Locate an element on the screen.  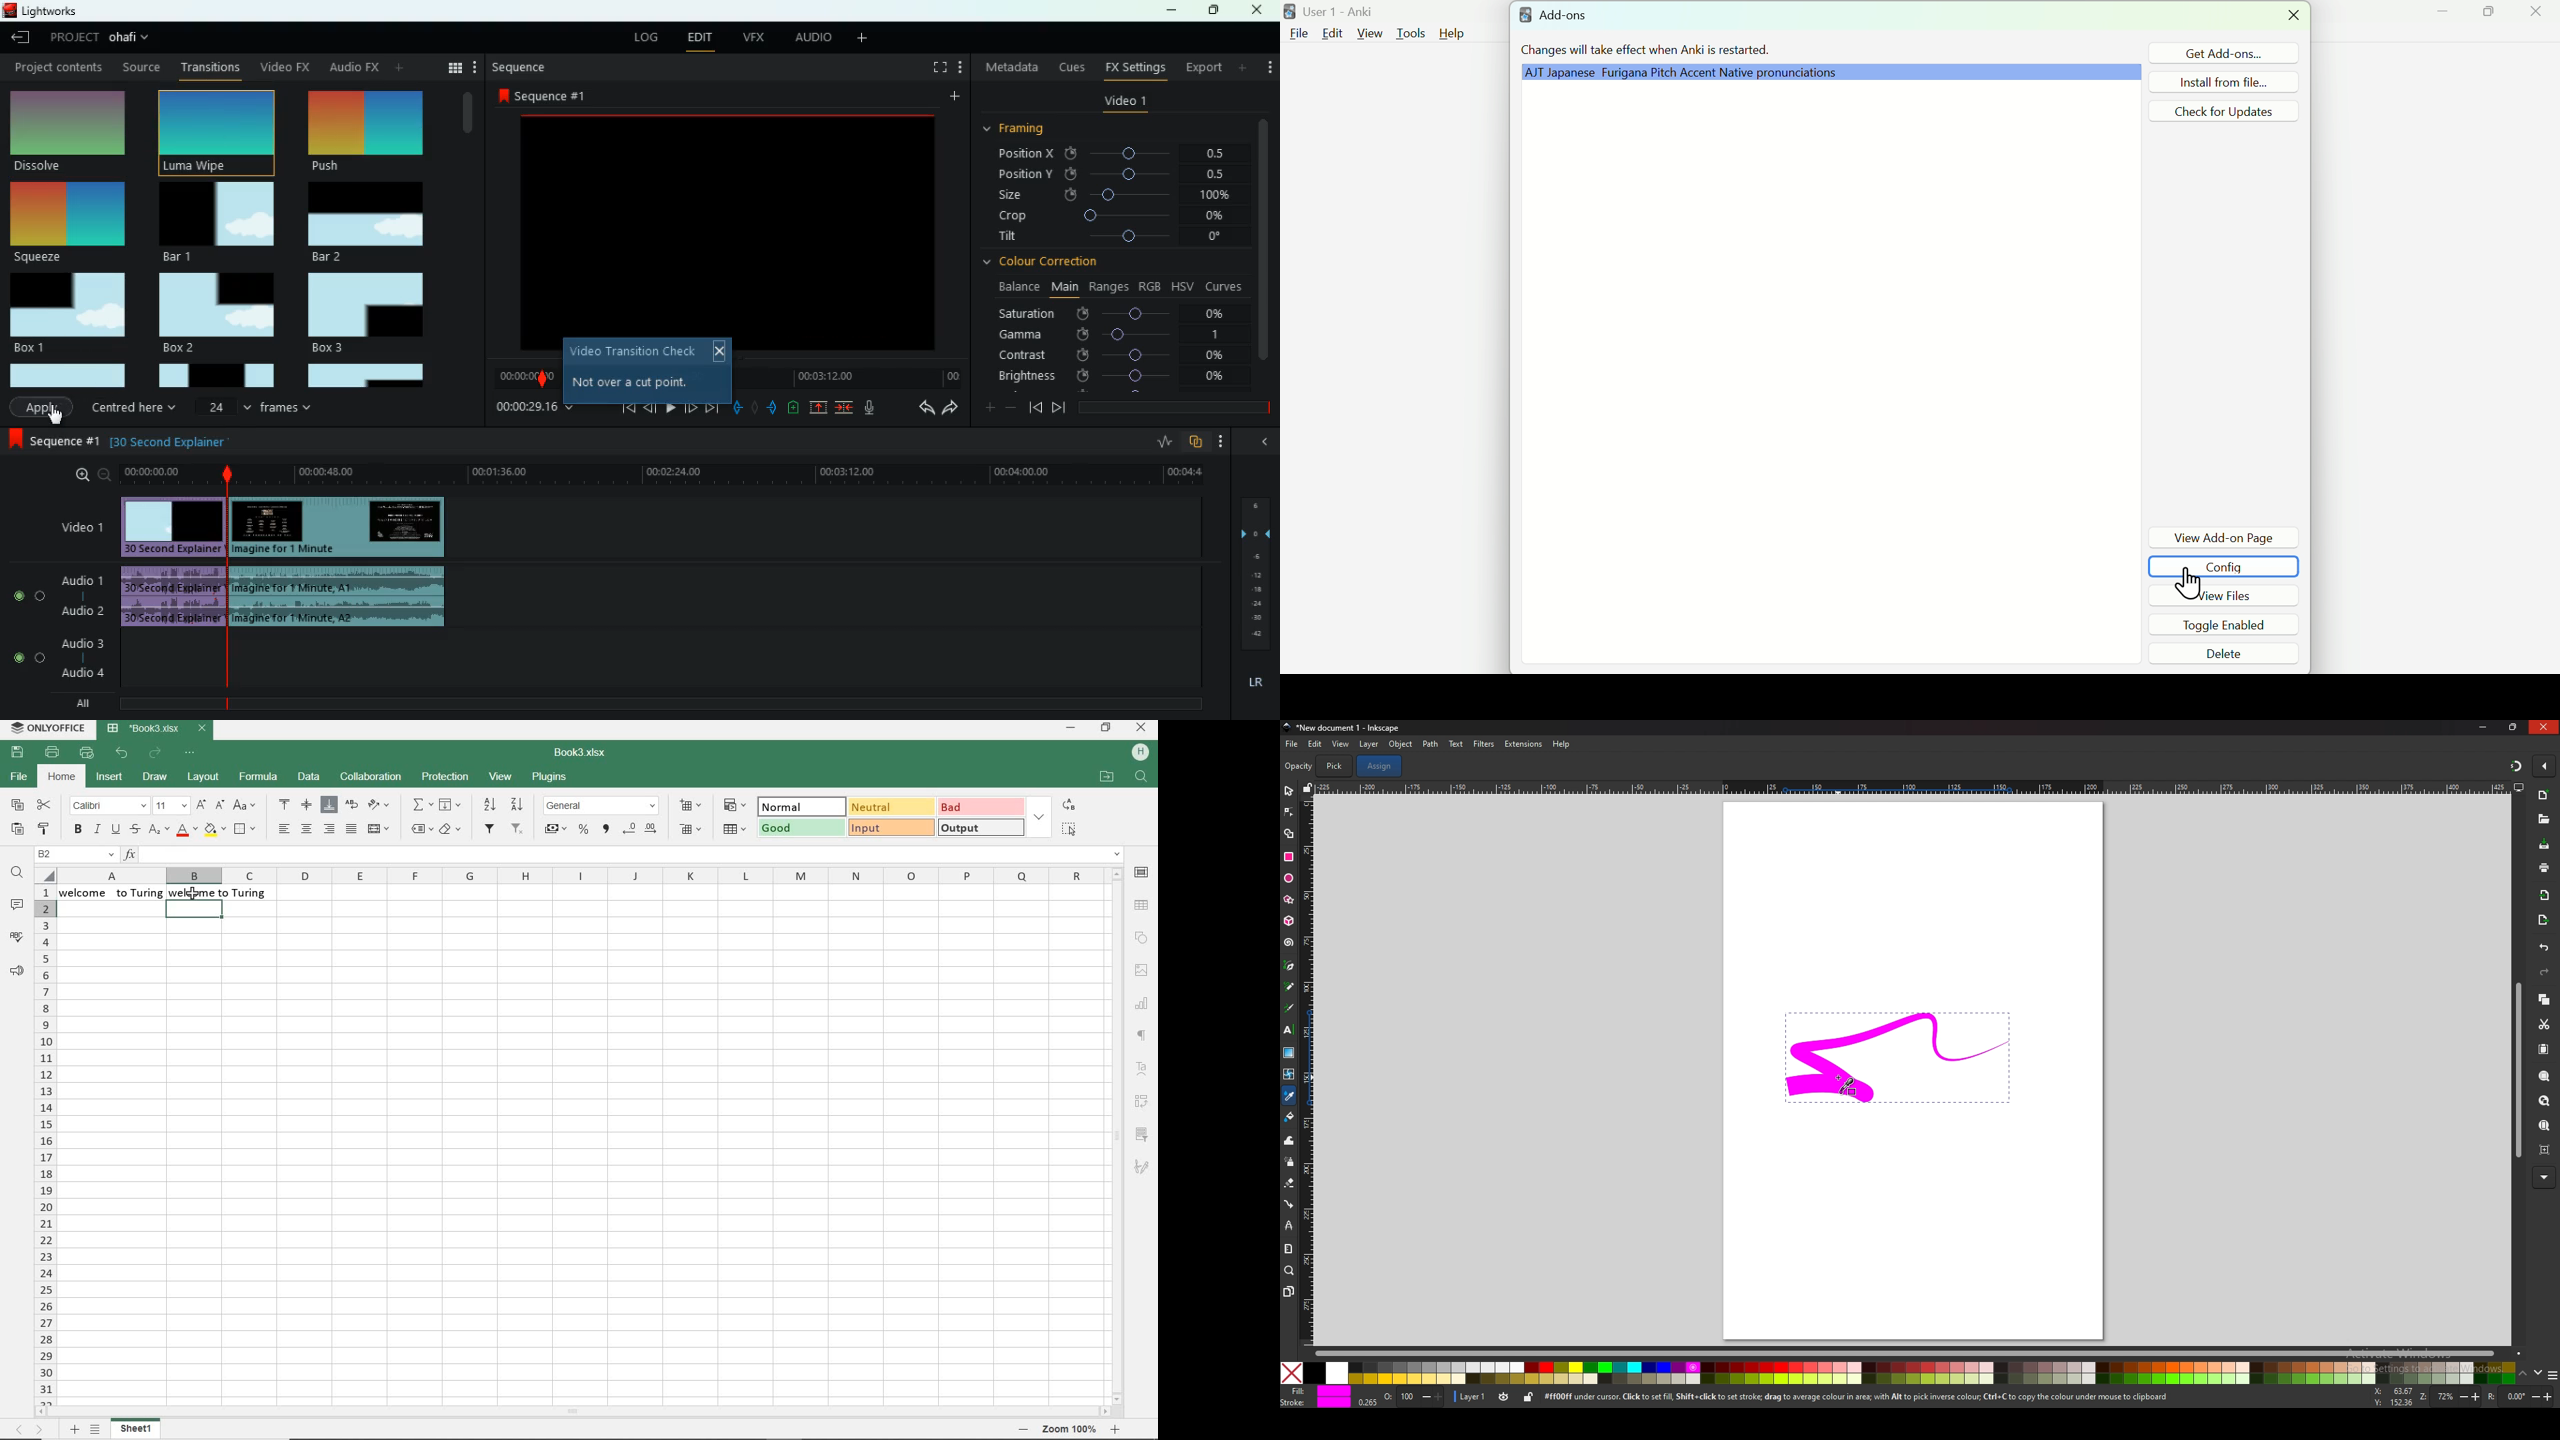
au is located at coordinates (334, 67).